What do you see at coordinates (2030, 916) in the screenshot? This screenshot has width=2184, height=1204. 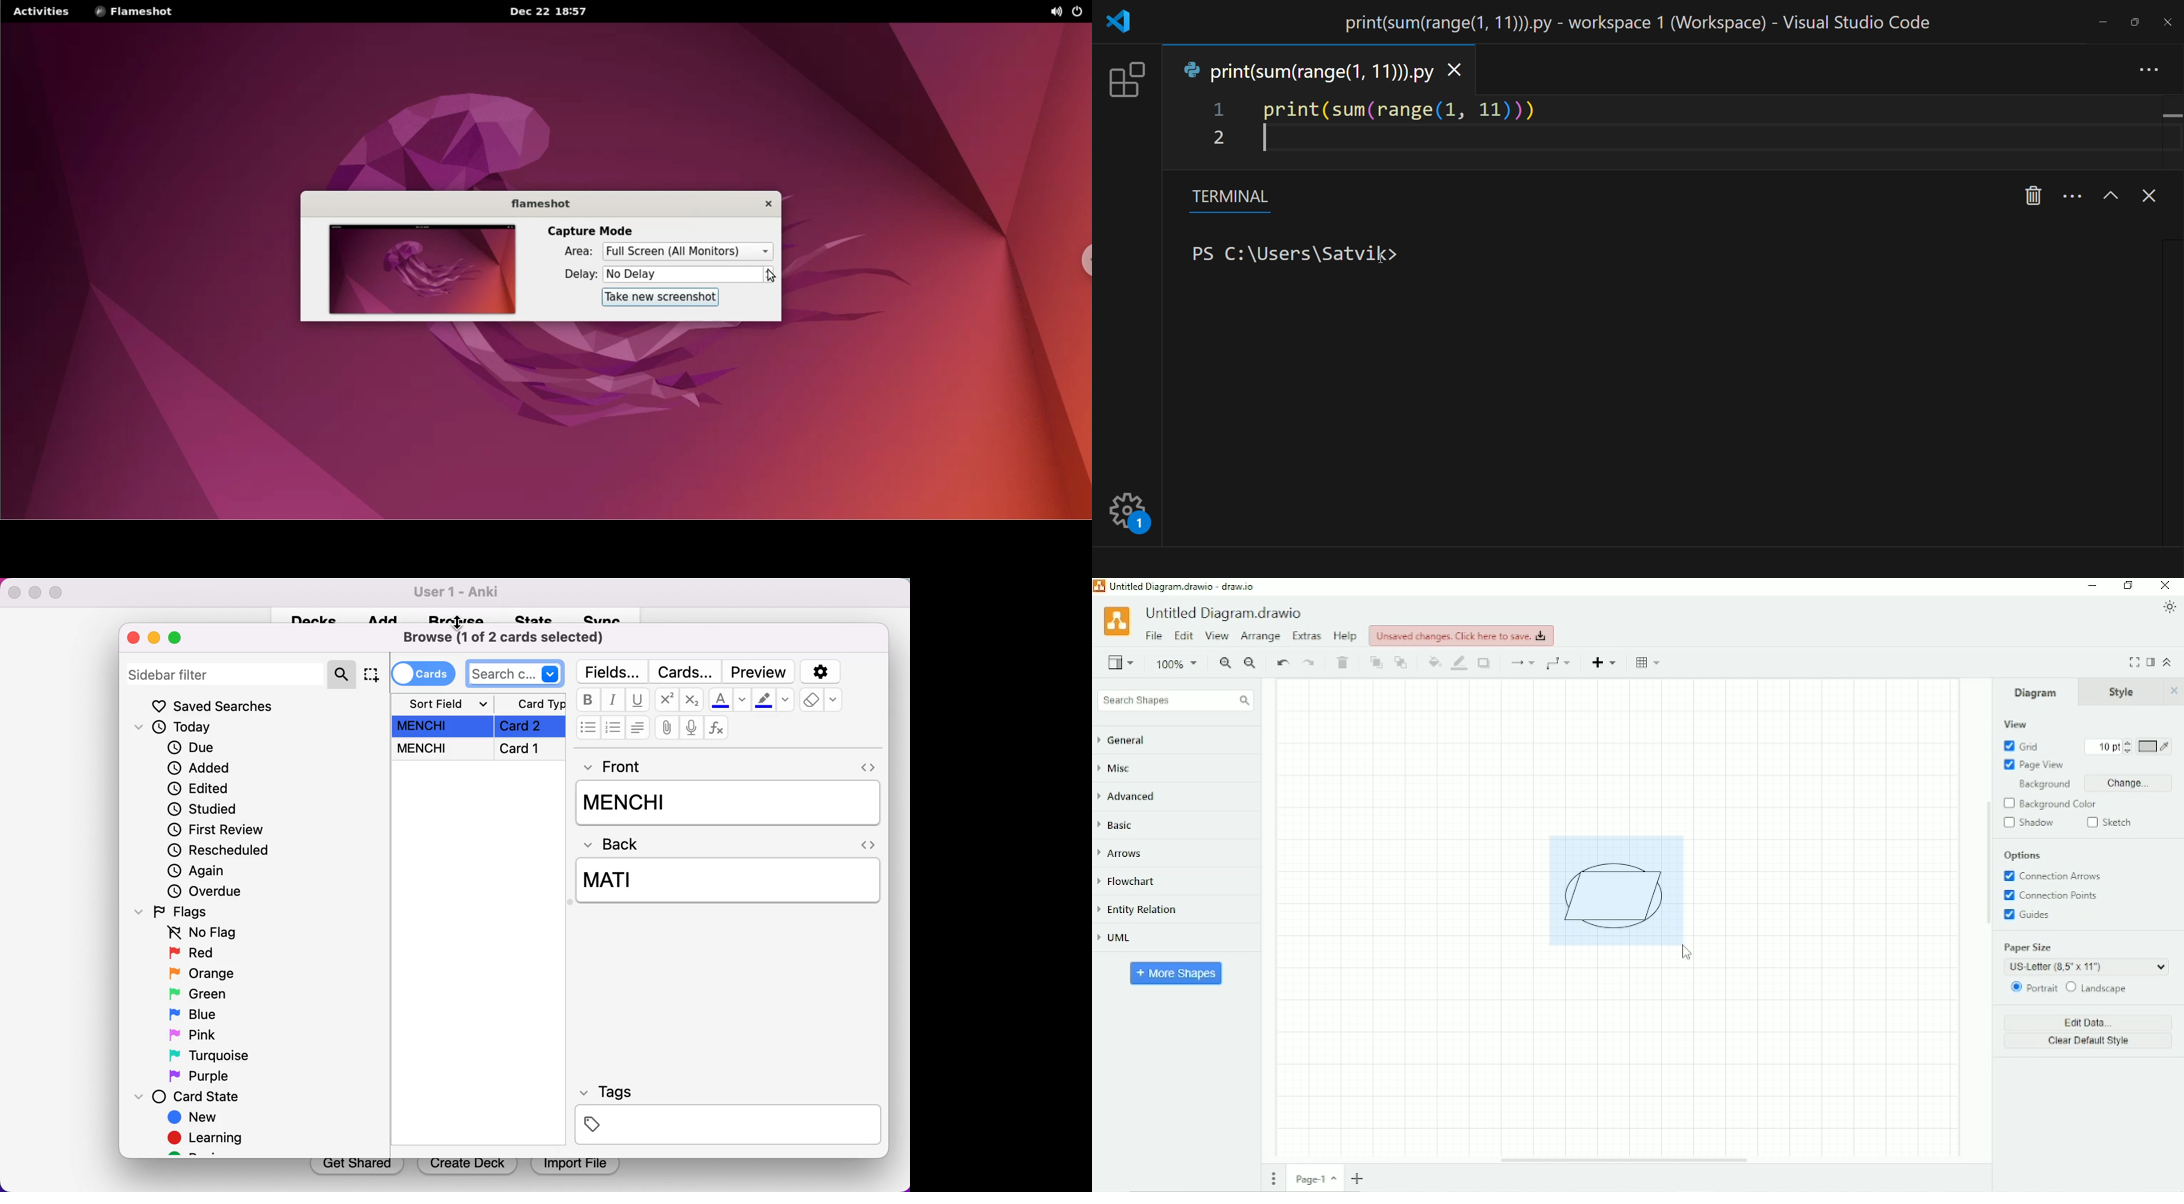 I see `Guides` at bounding box center [2030, 916].